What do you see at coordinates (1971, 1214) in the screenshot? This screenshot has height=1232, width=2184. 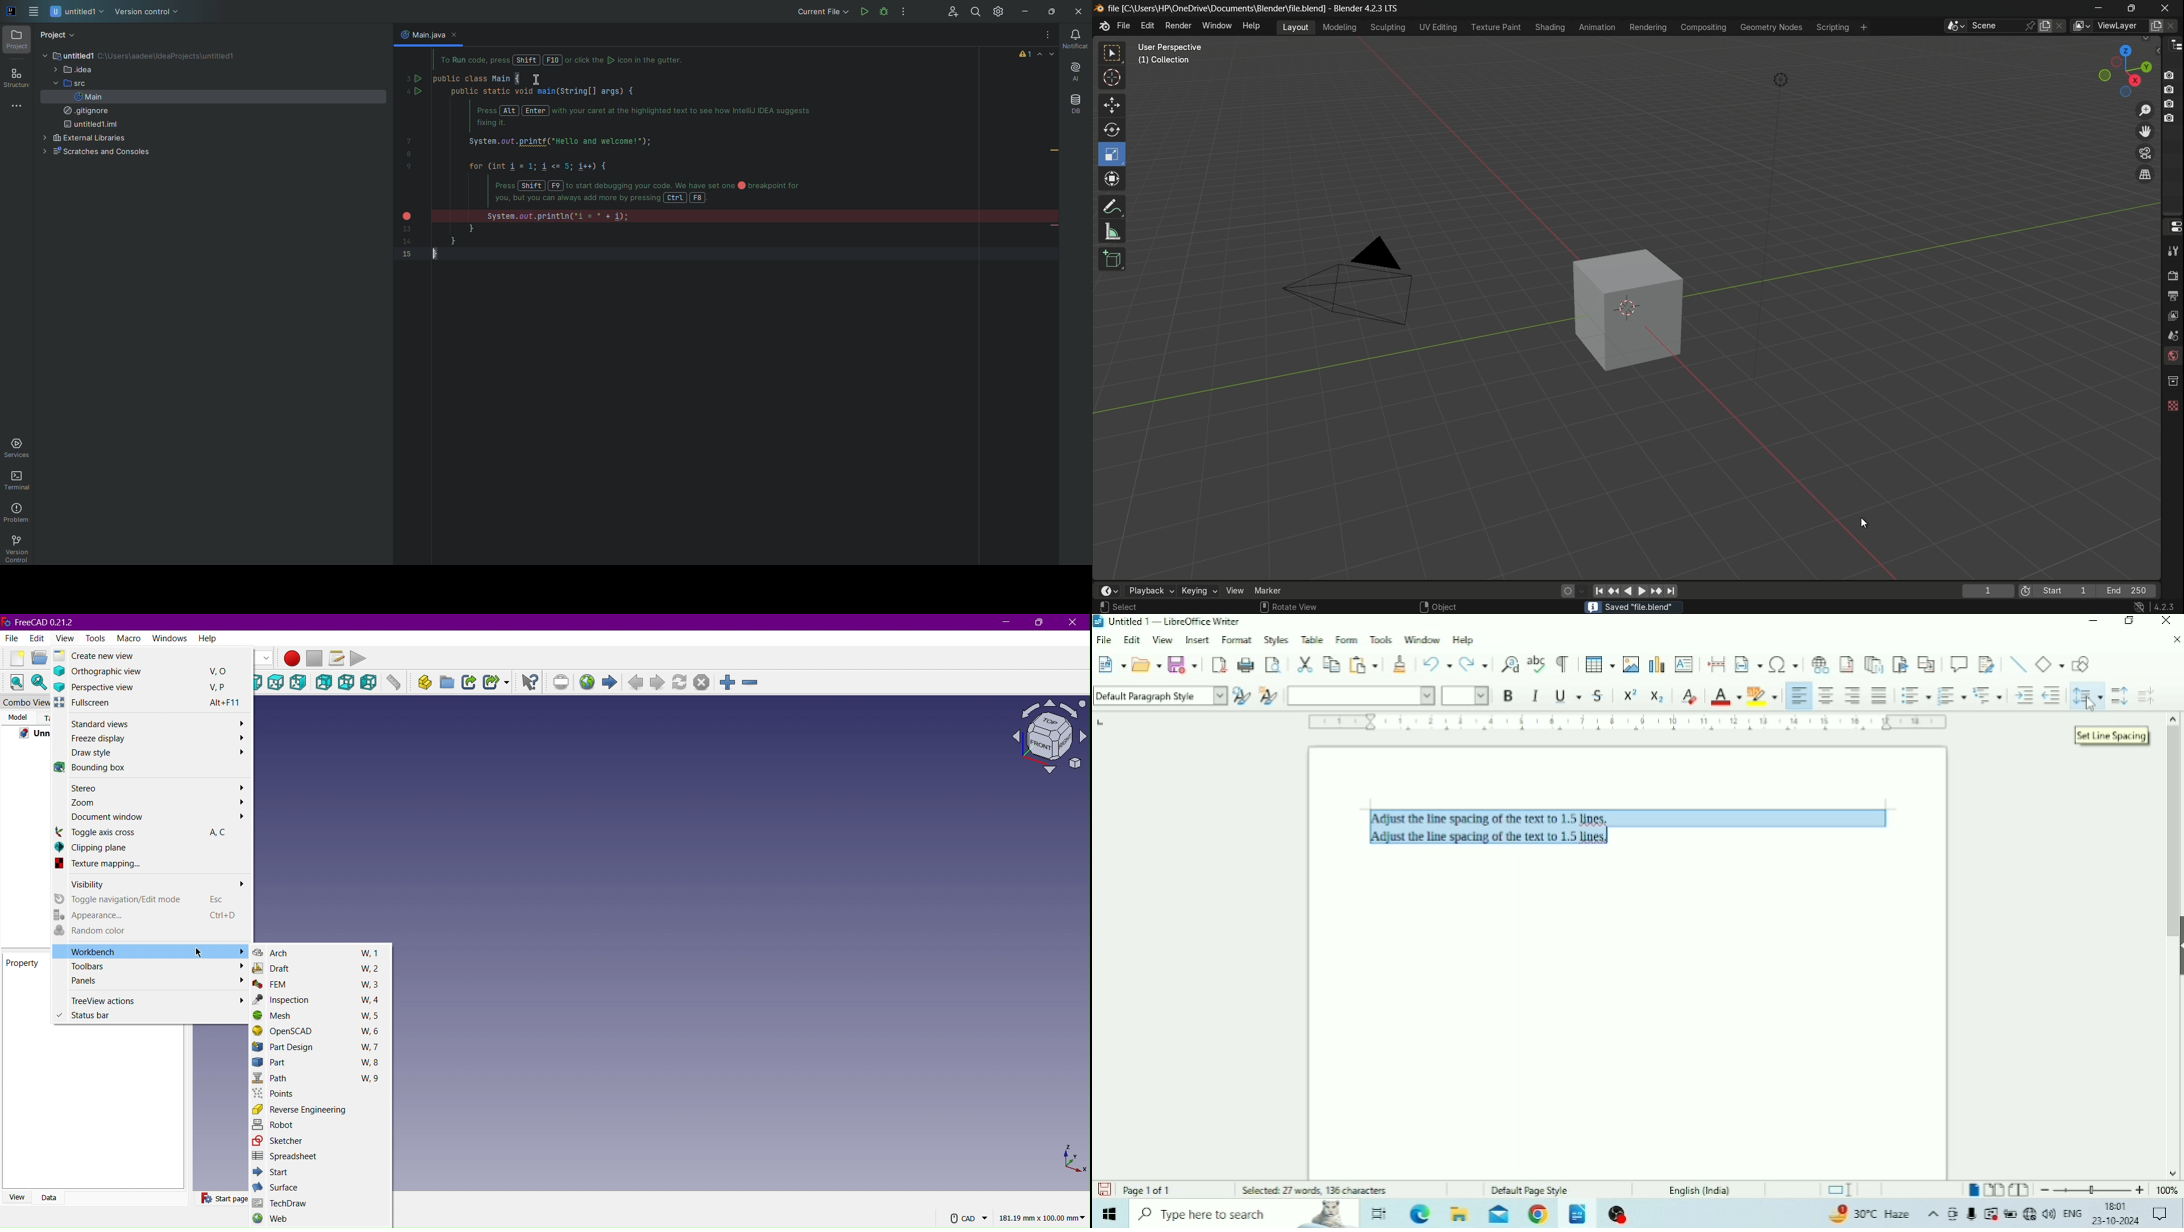 I see `Mic` at bounding box center [1971, 1214].